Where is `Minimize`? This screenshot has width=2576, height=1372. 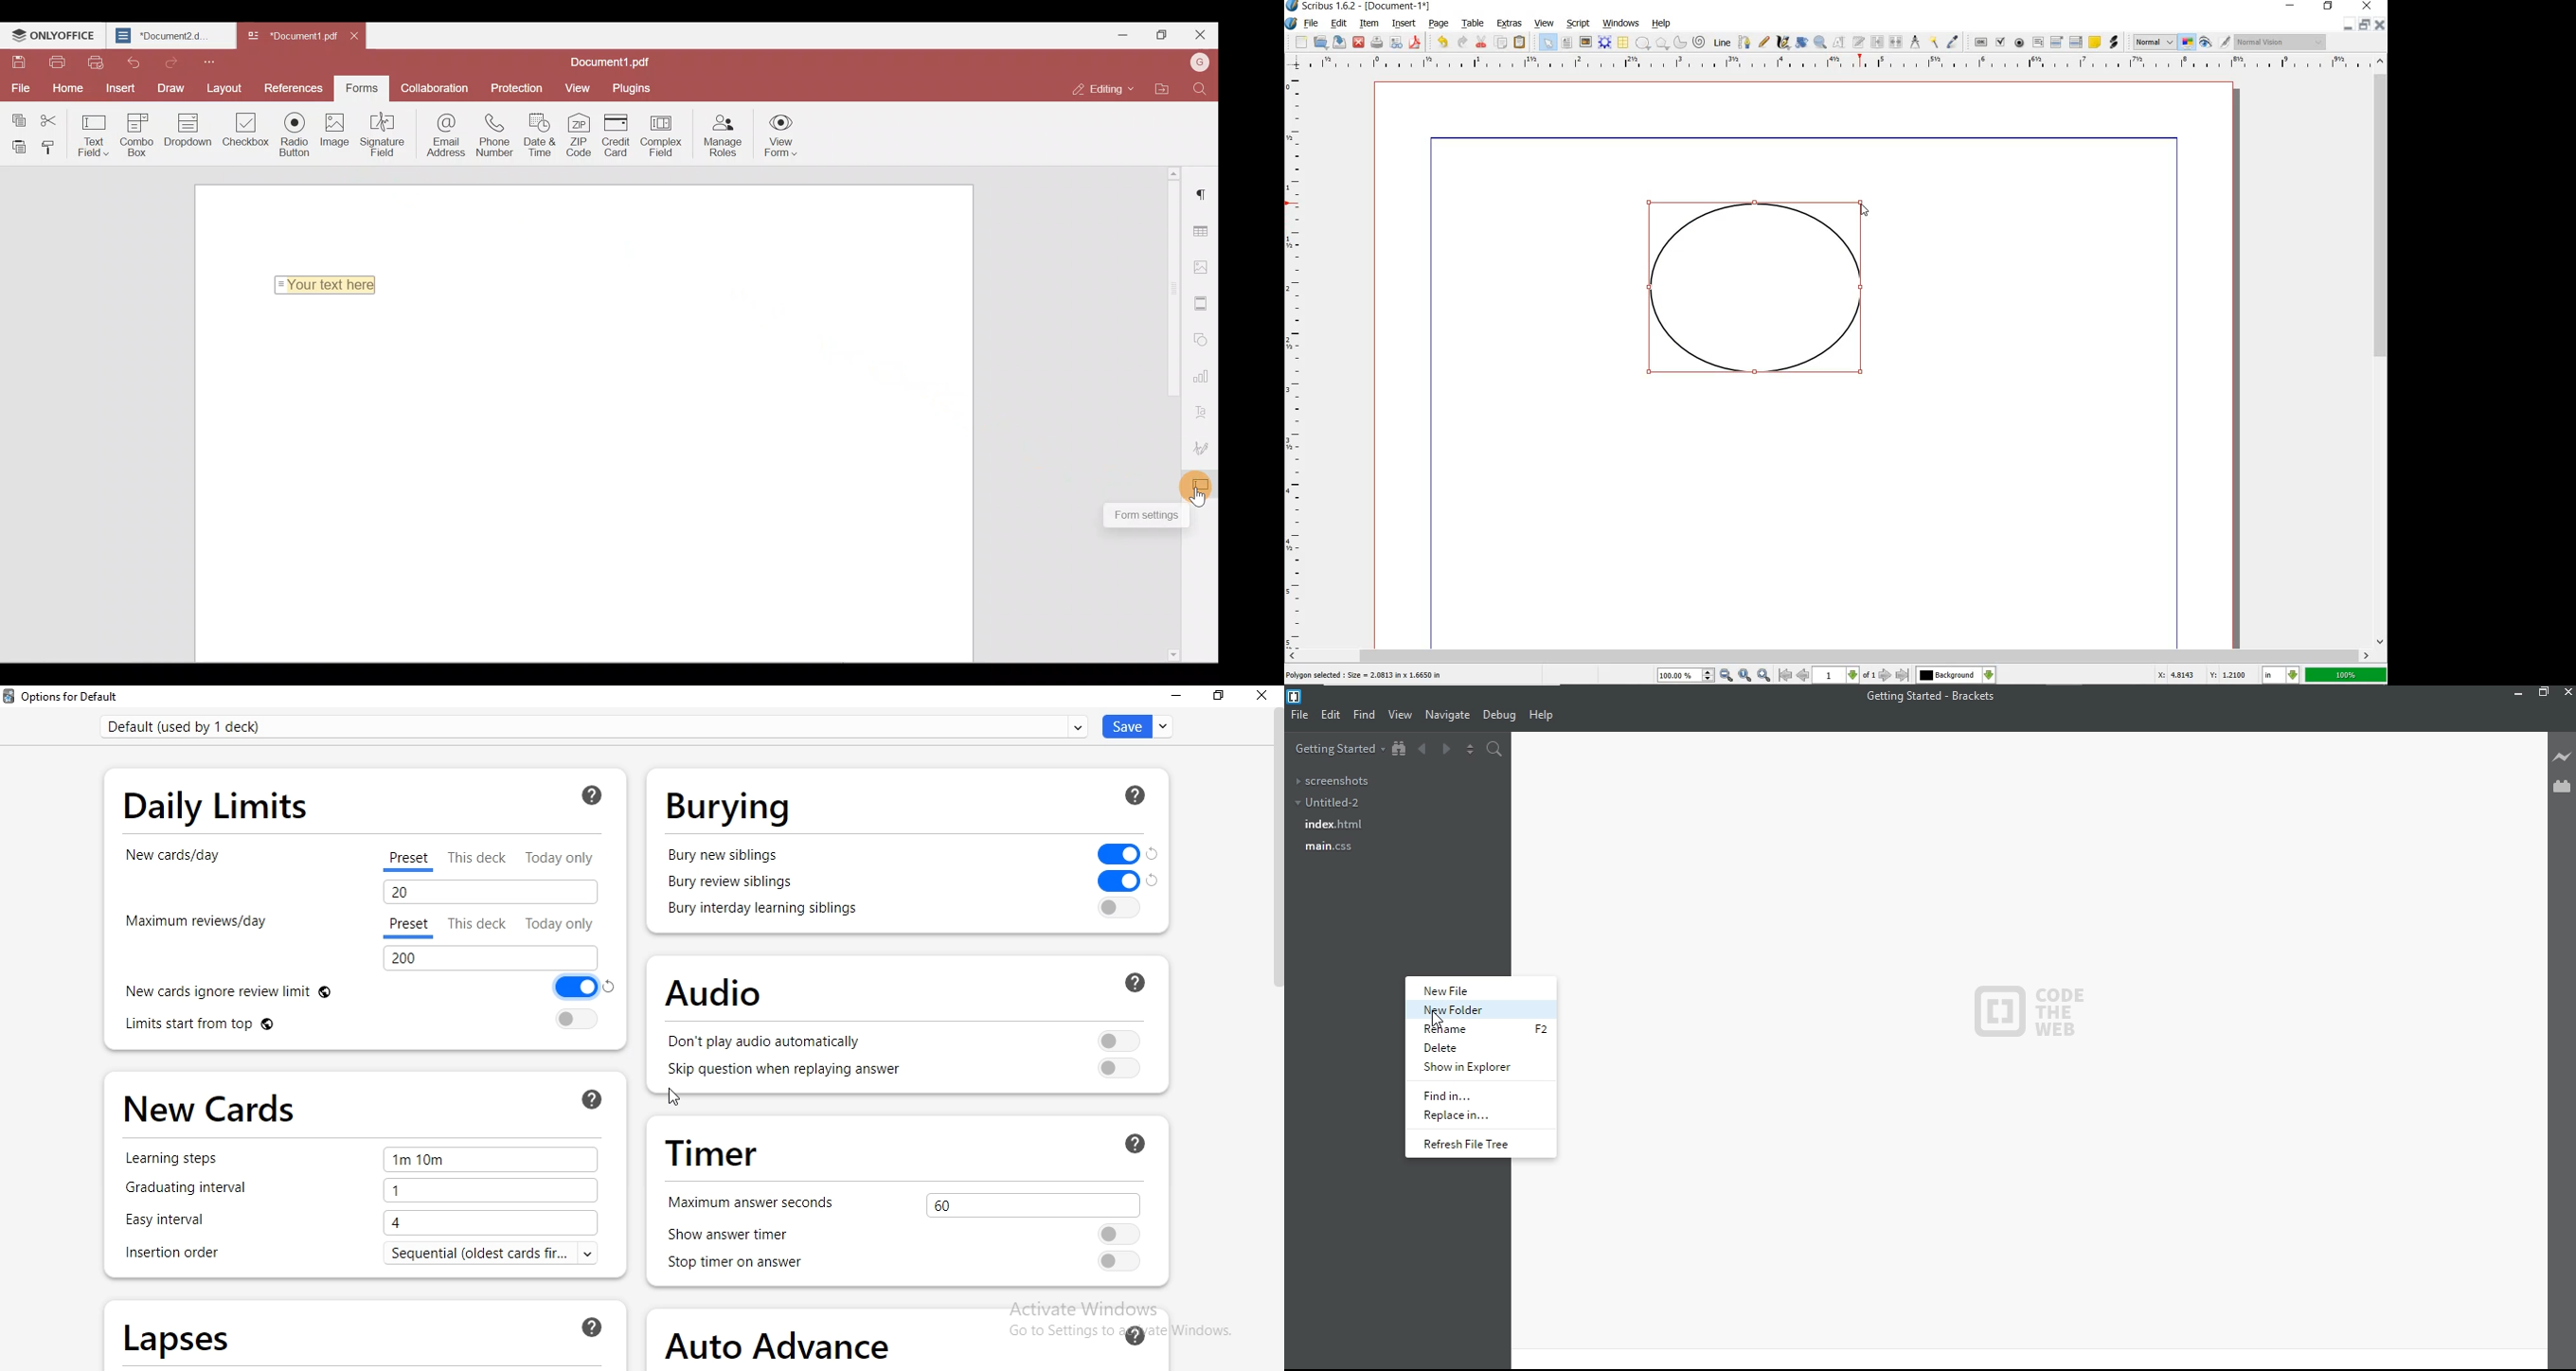 Minimize is located at coordinates (1124, 34).